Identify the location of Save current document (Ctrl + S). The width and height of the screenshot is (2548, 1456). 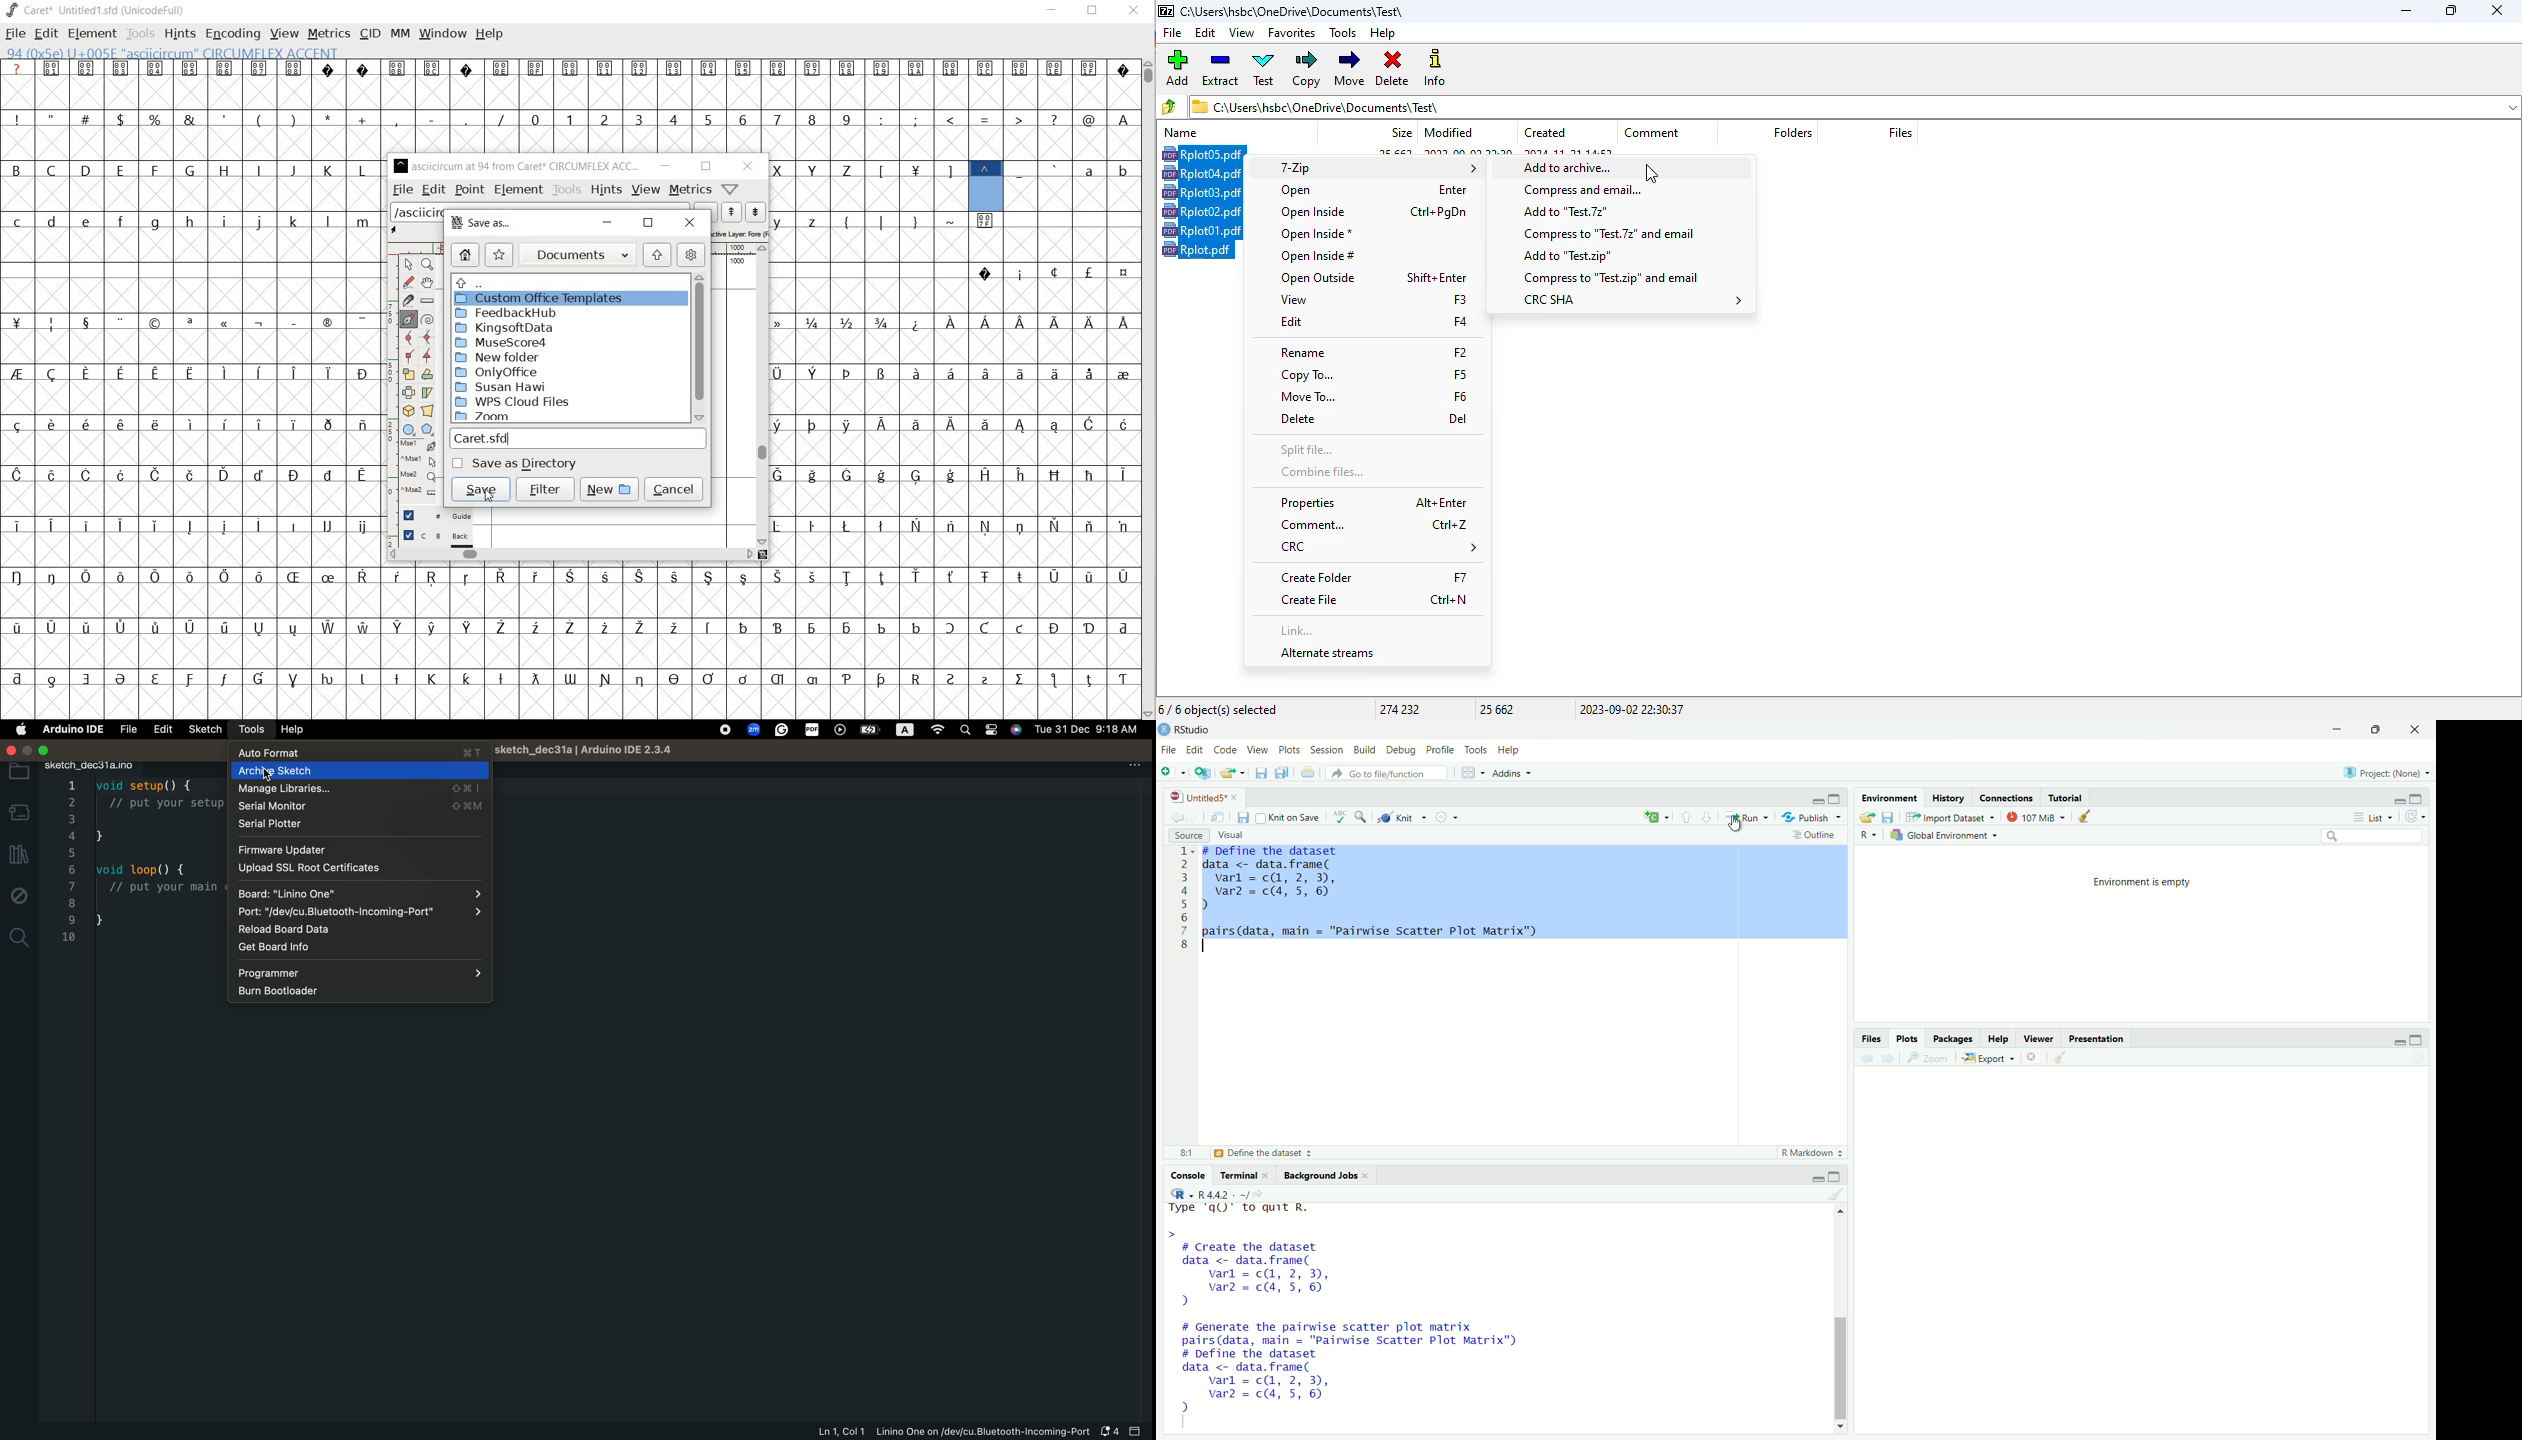
(1261, 771).